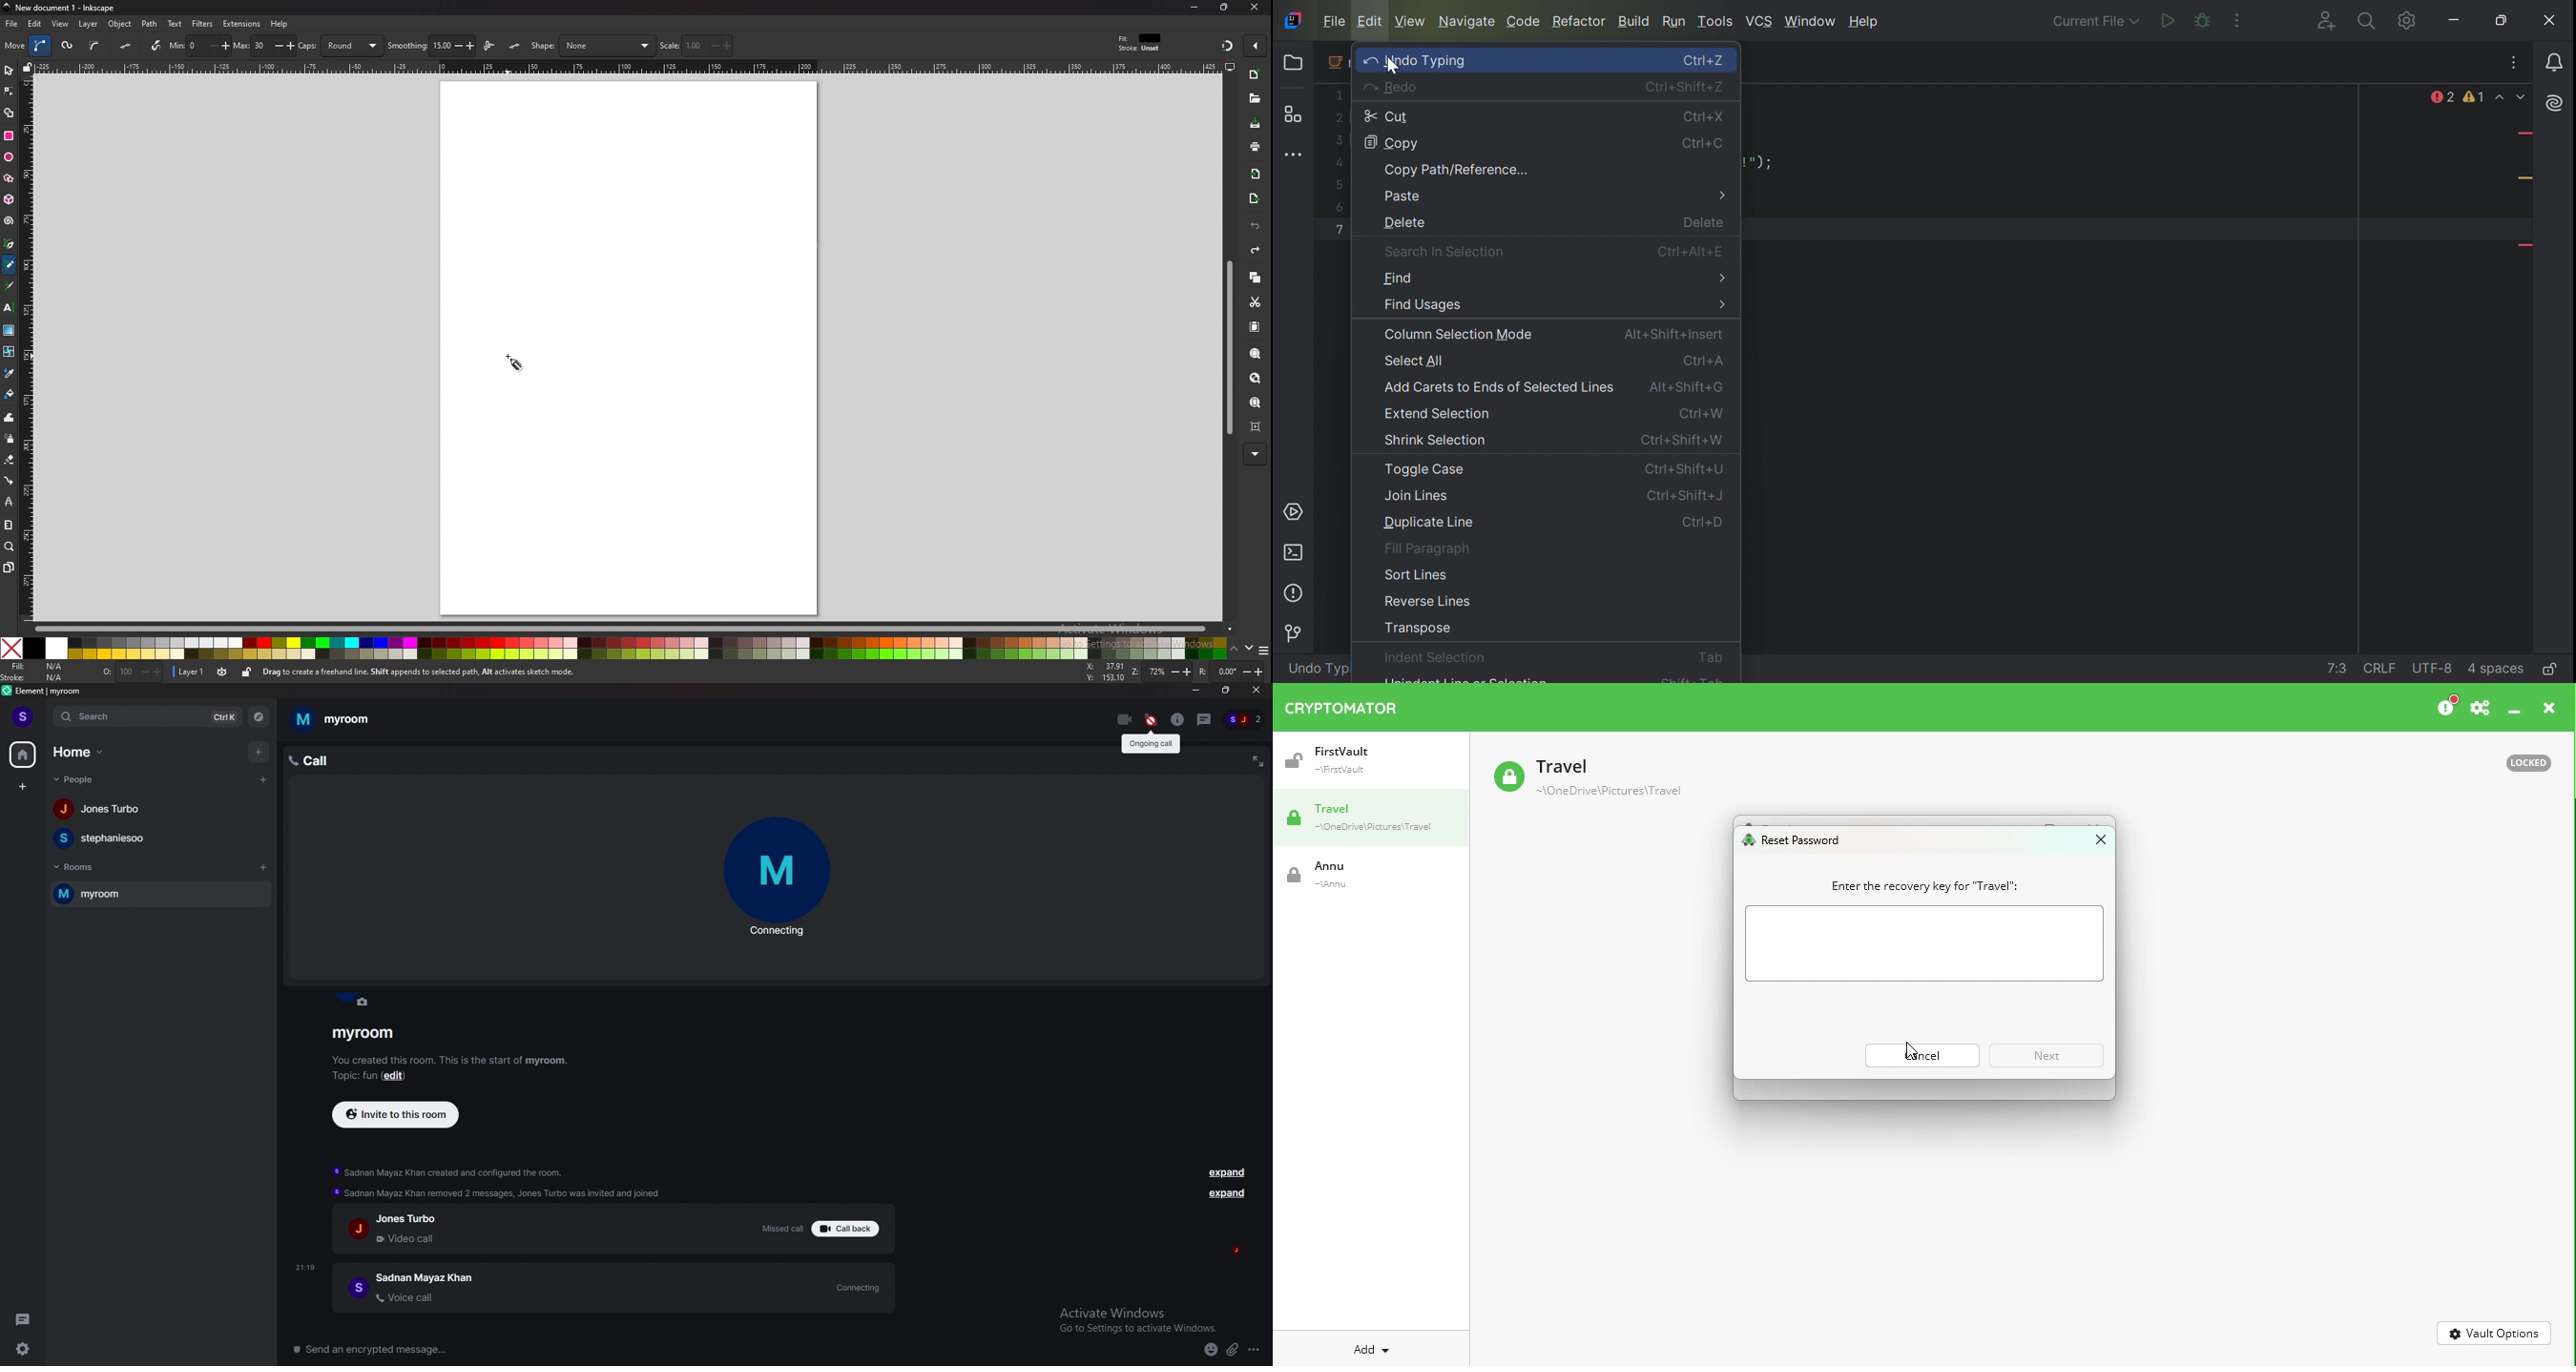 This screenshot has height=1372, width=2576. What do you see at coordinates (24, 753) in the screenshot?
I see `home` at bounding box center [24, 753].